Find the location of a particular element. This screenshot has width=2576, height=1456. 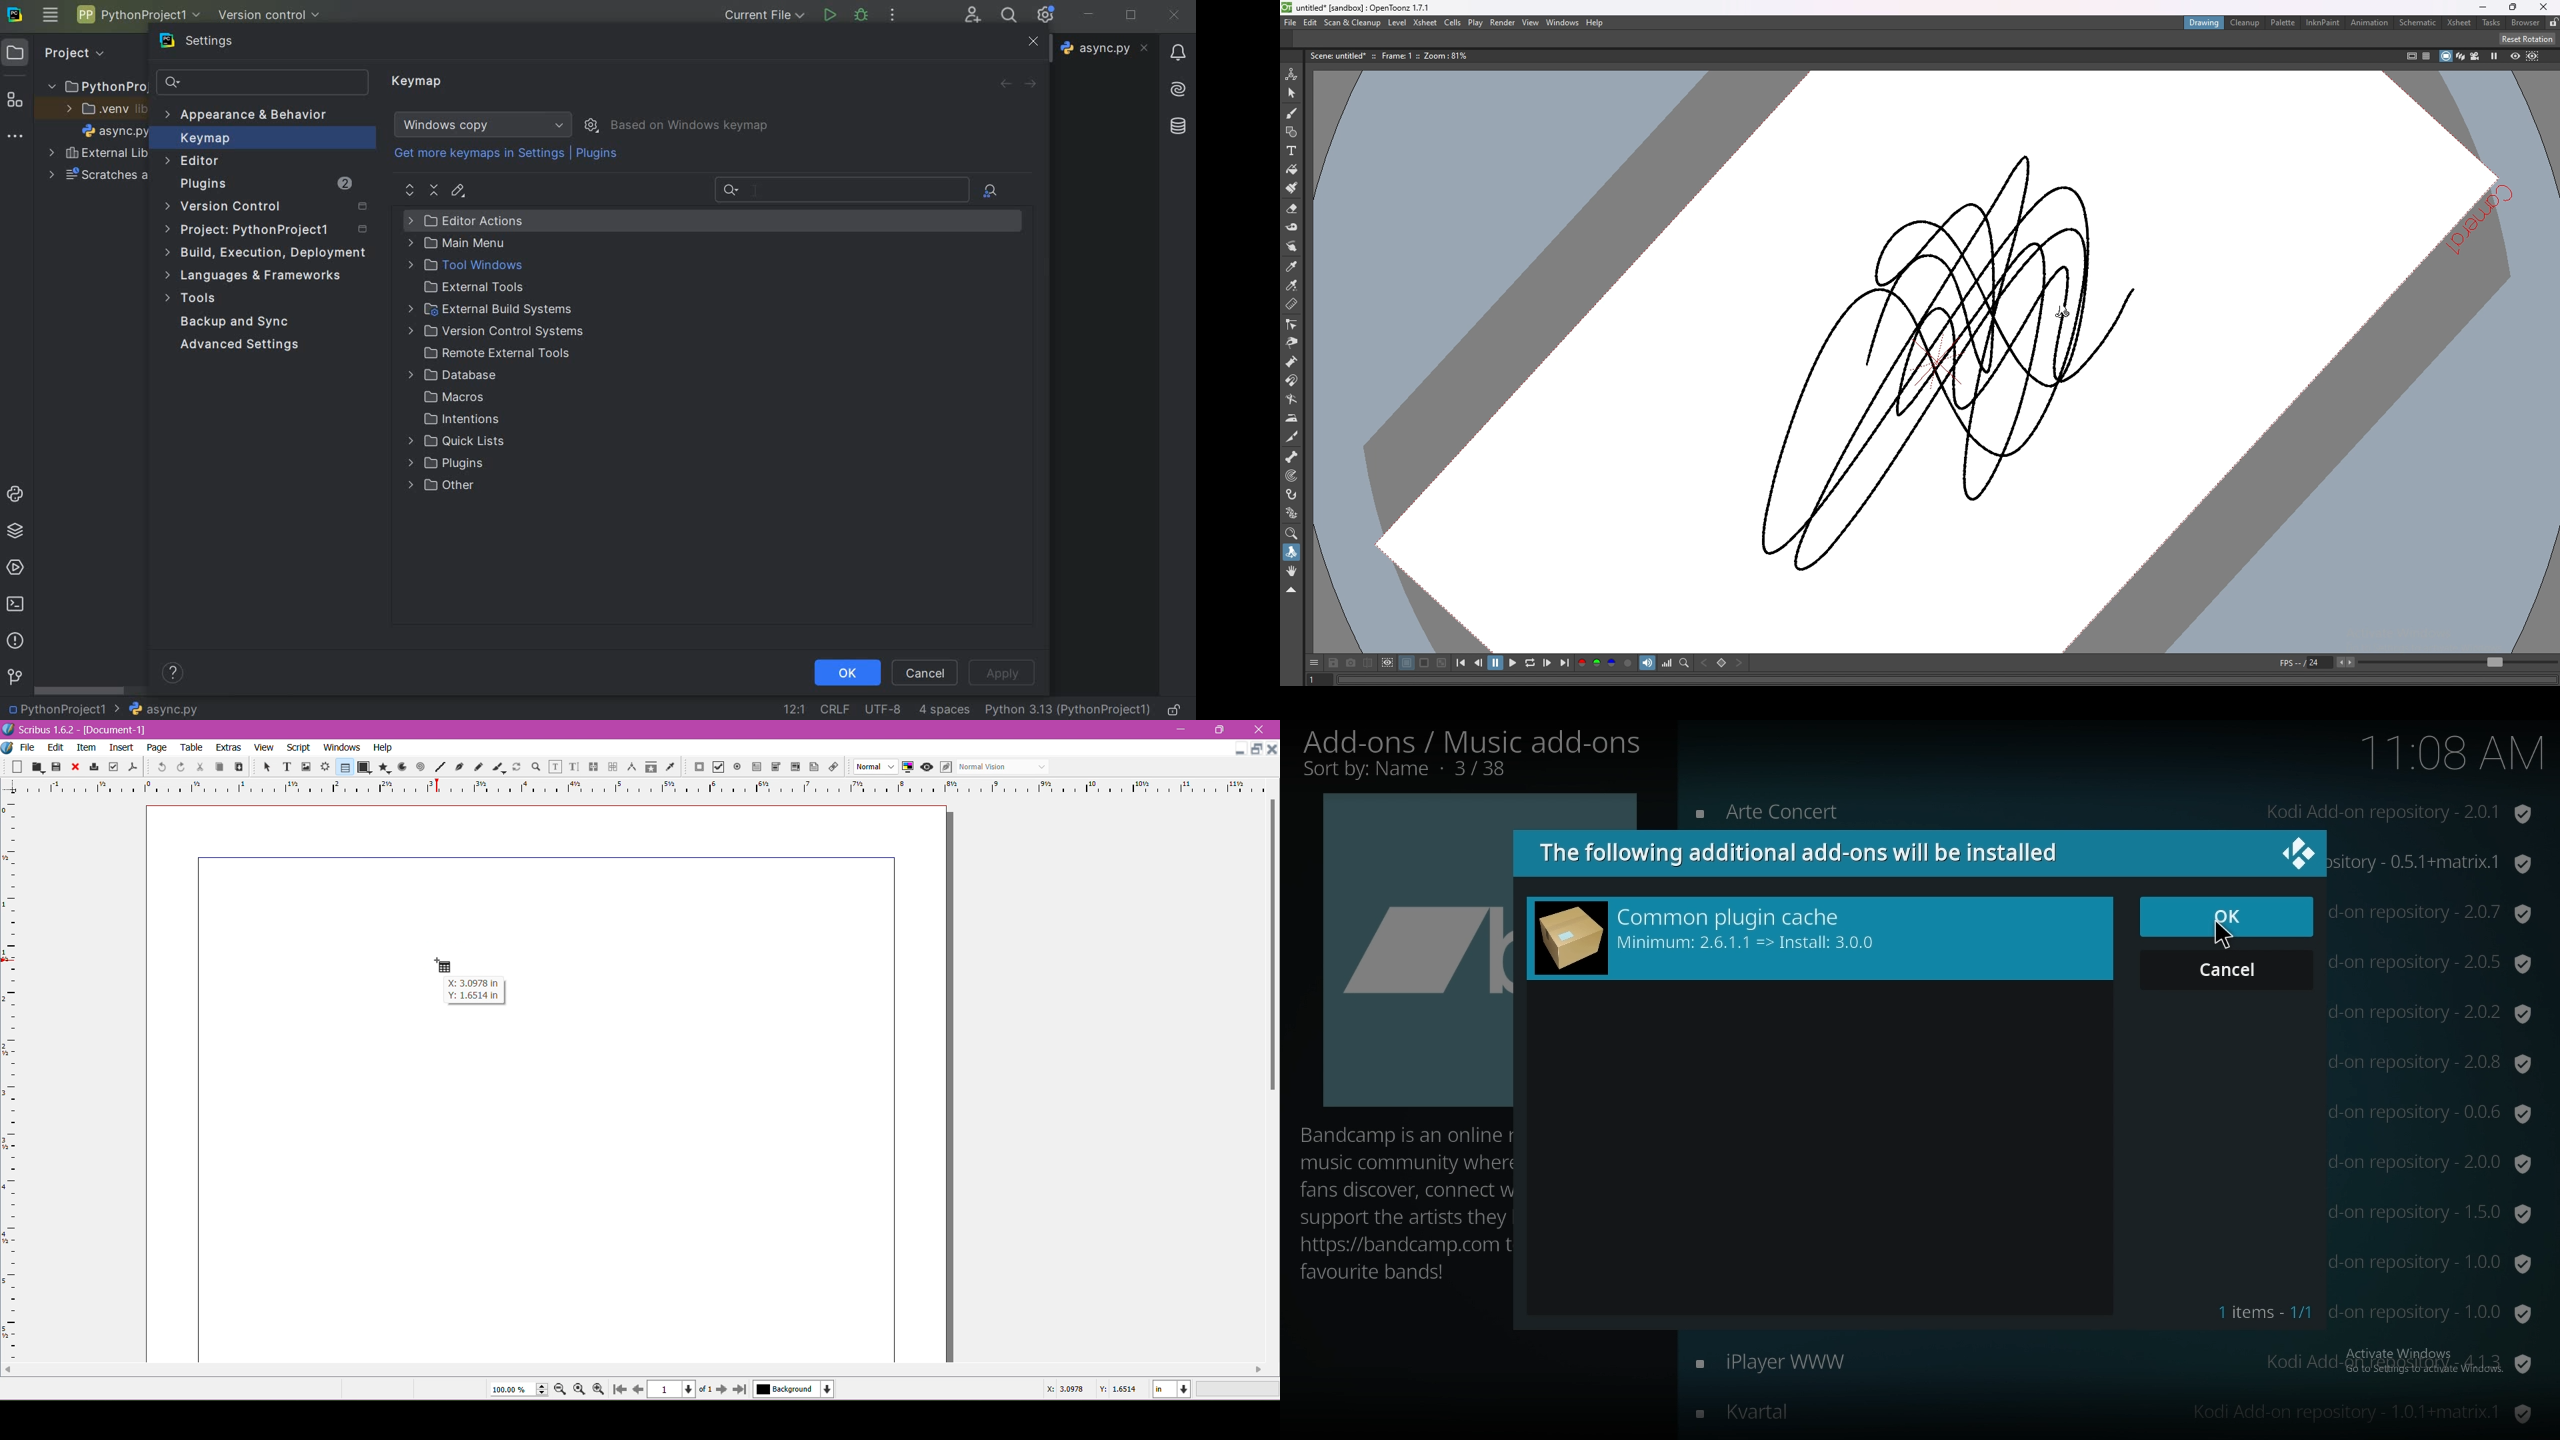

Save is located at coordinates (57, 766).